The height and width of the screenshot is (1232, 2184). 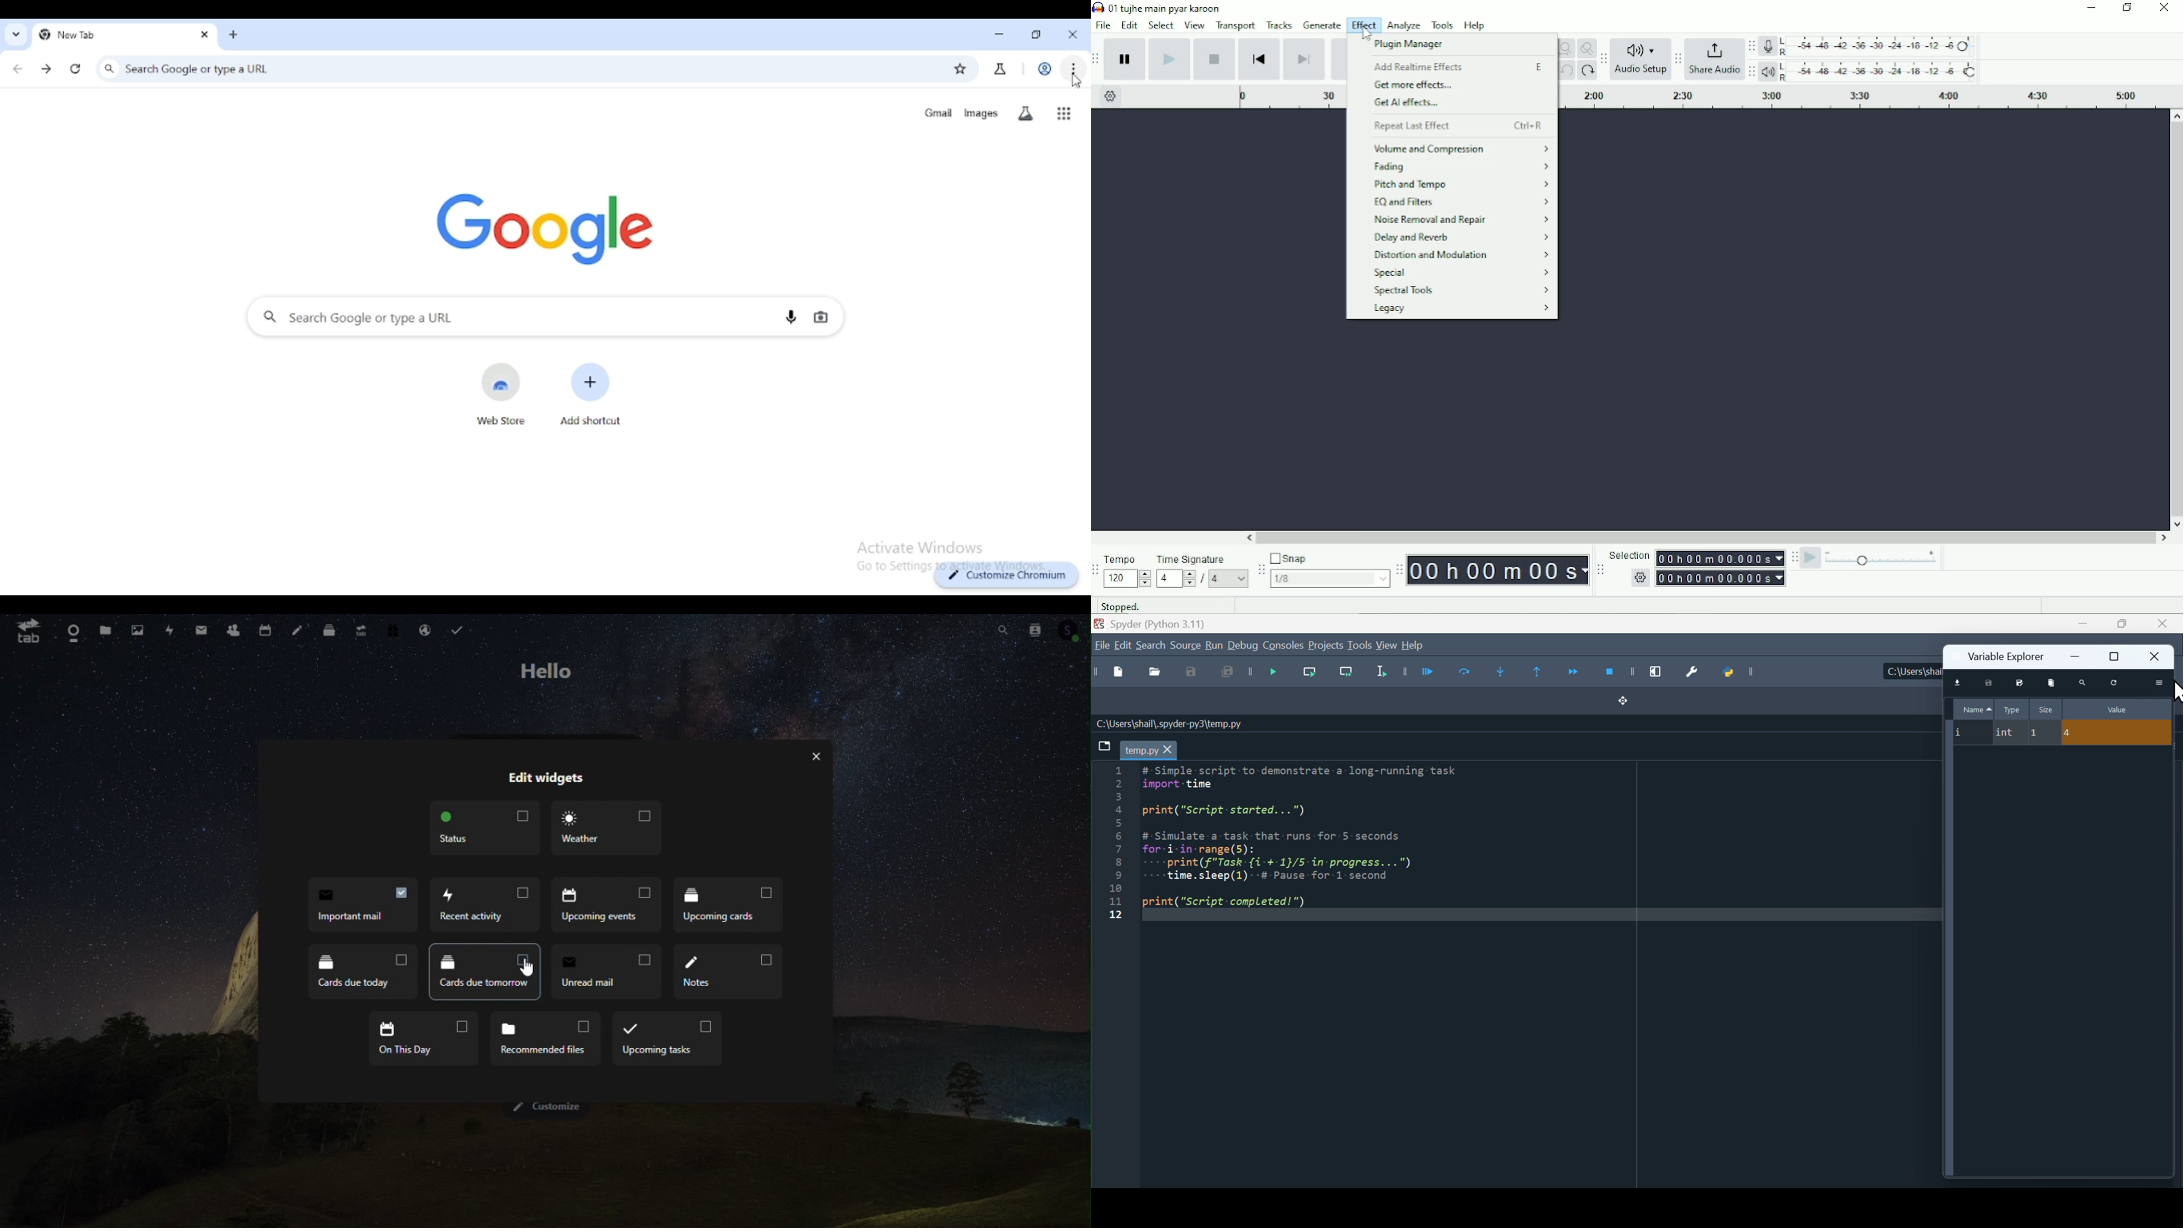 What do you see at coordinates (1076, 82) in the screenshot?
I see `cursor` at bounding box center [1076, 82].